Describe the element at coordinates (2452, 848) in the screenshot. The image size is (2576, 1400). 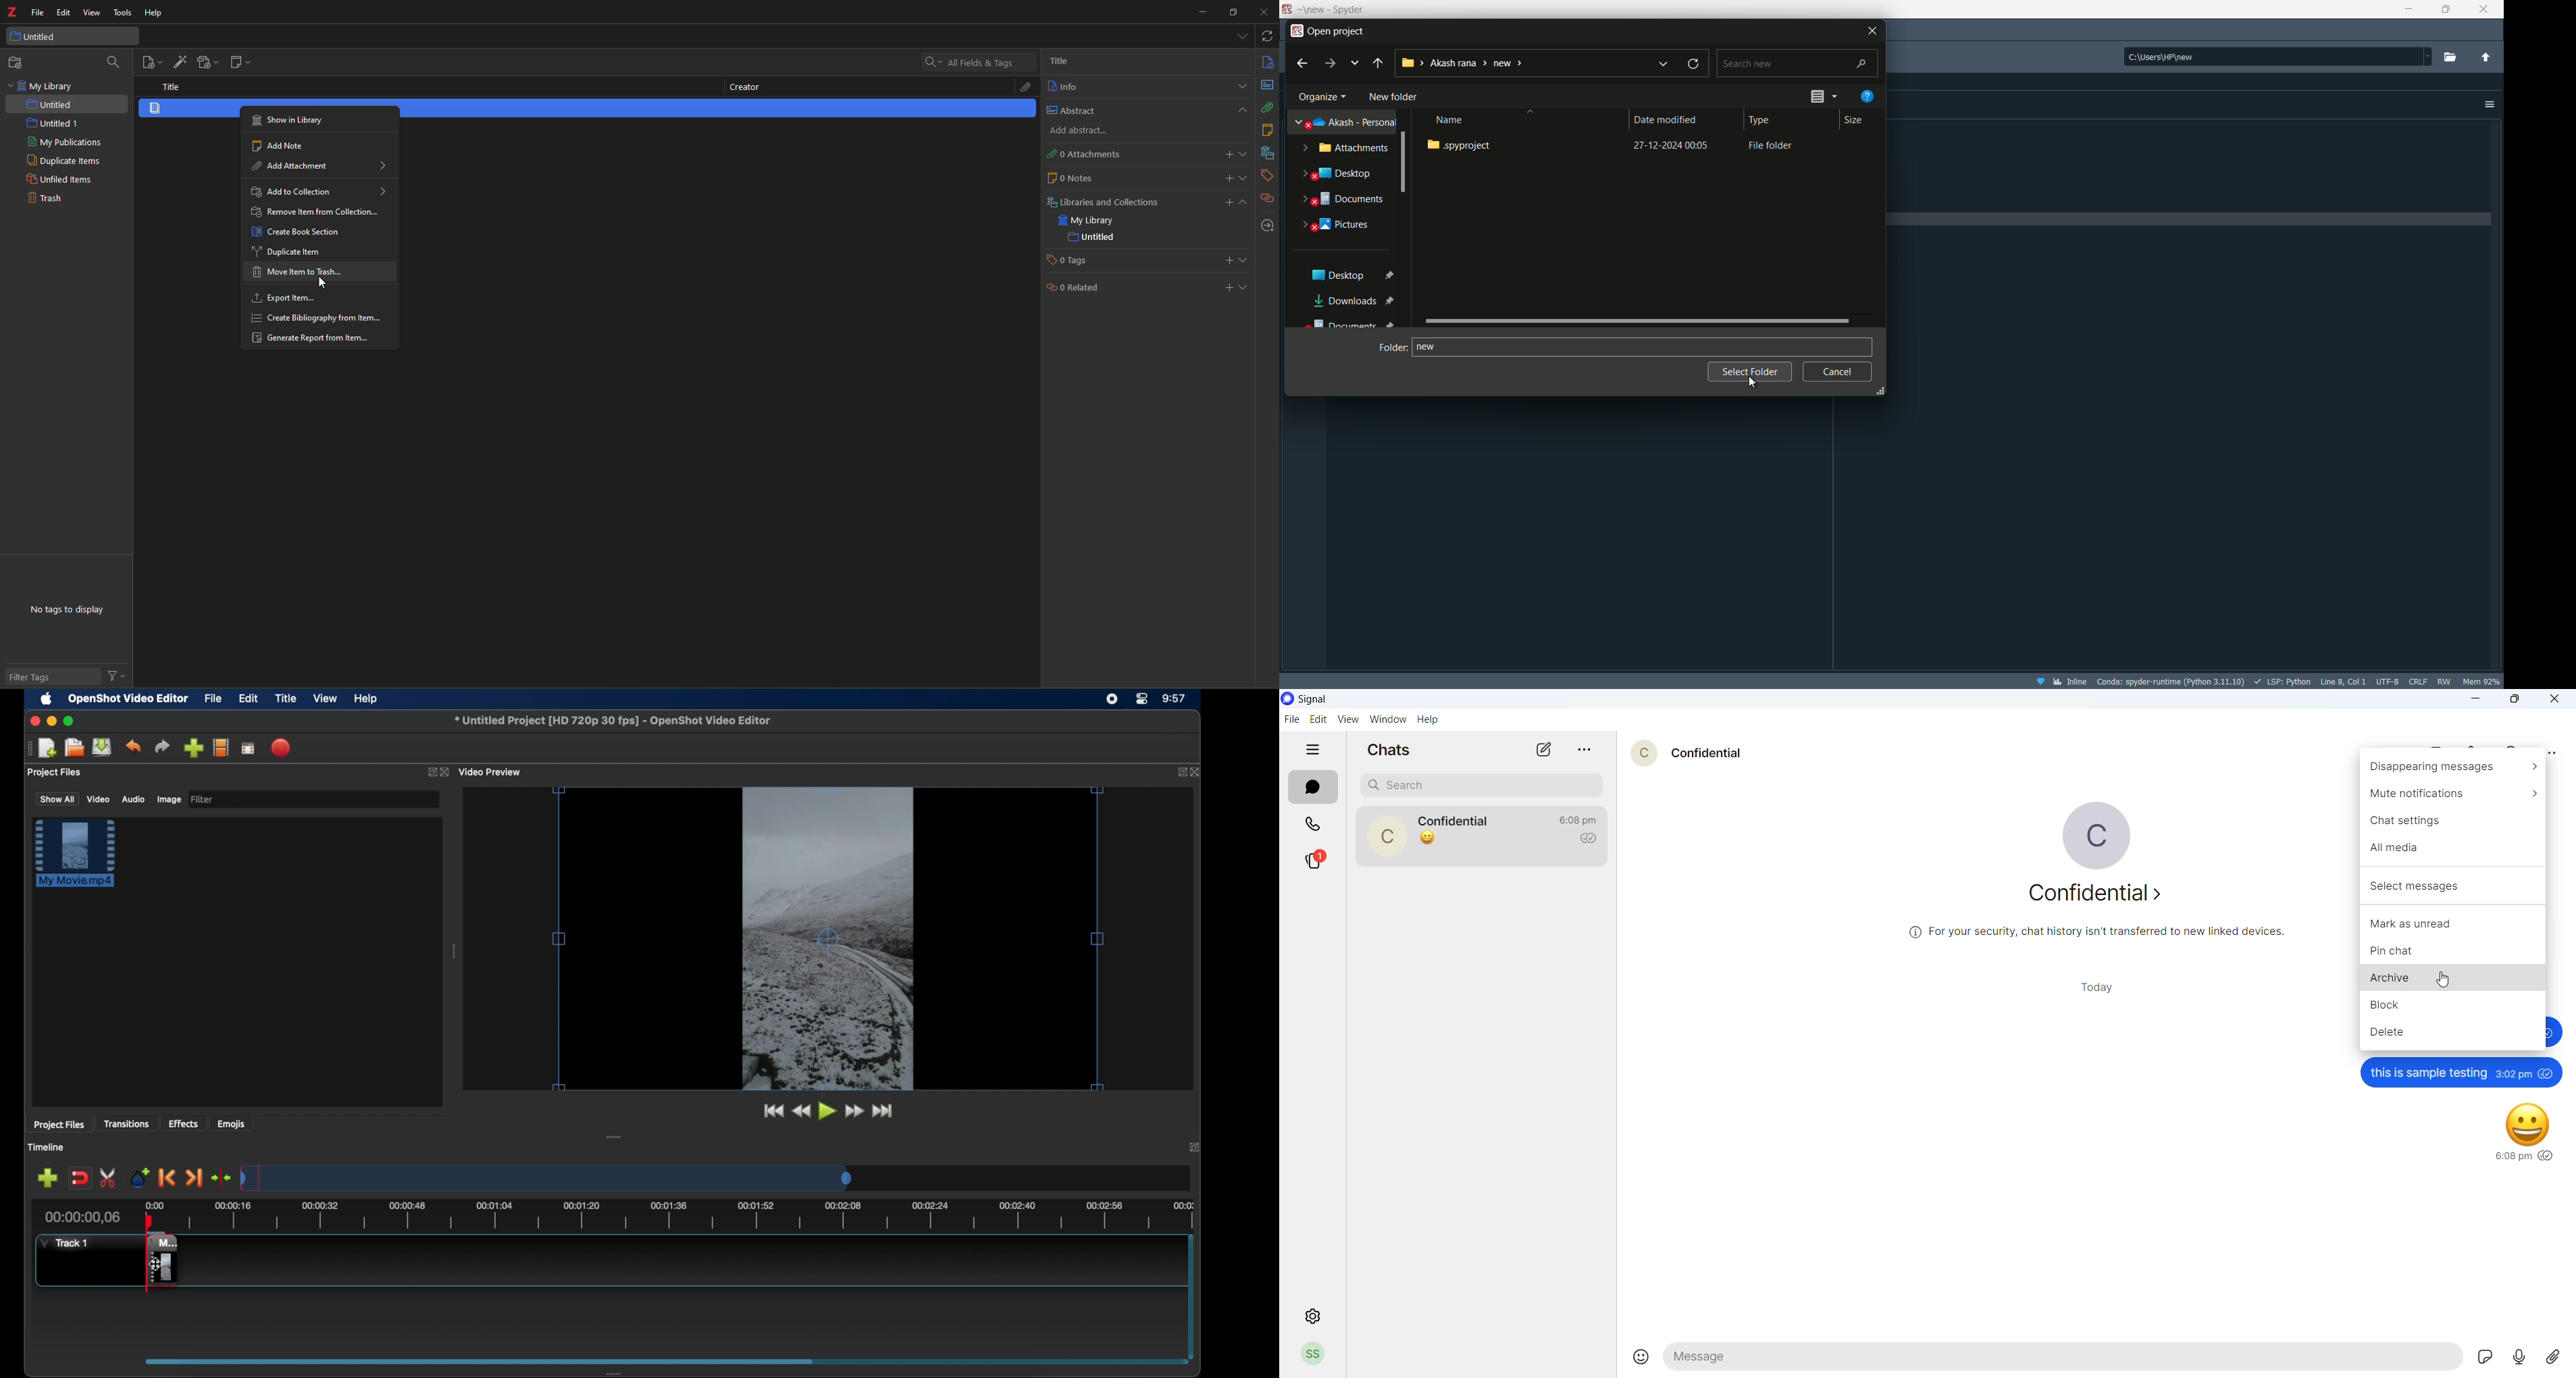
I see `all media` at that location.